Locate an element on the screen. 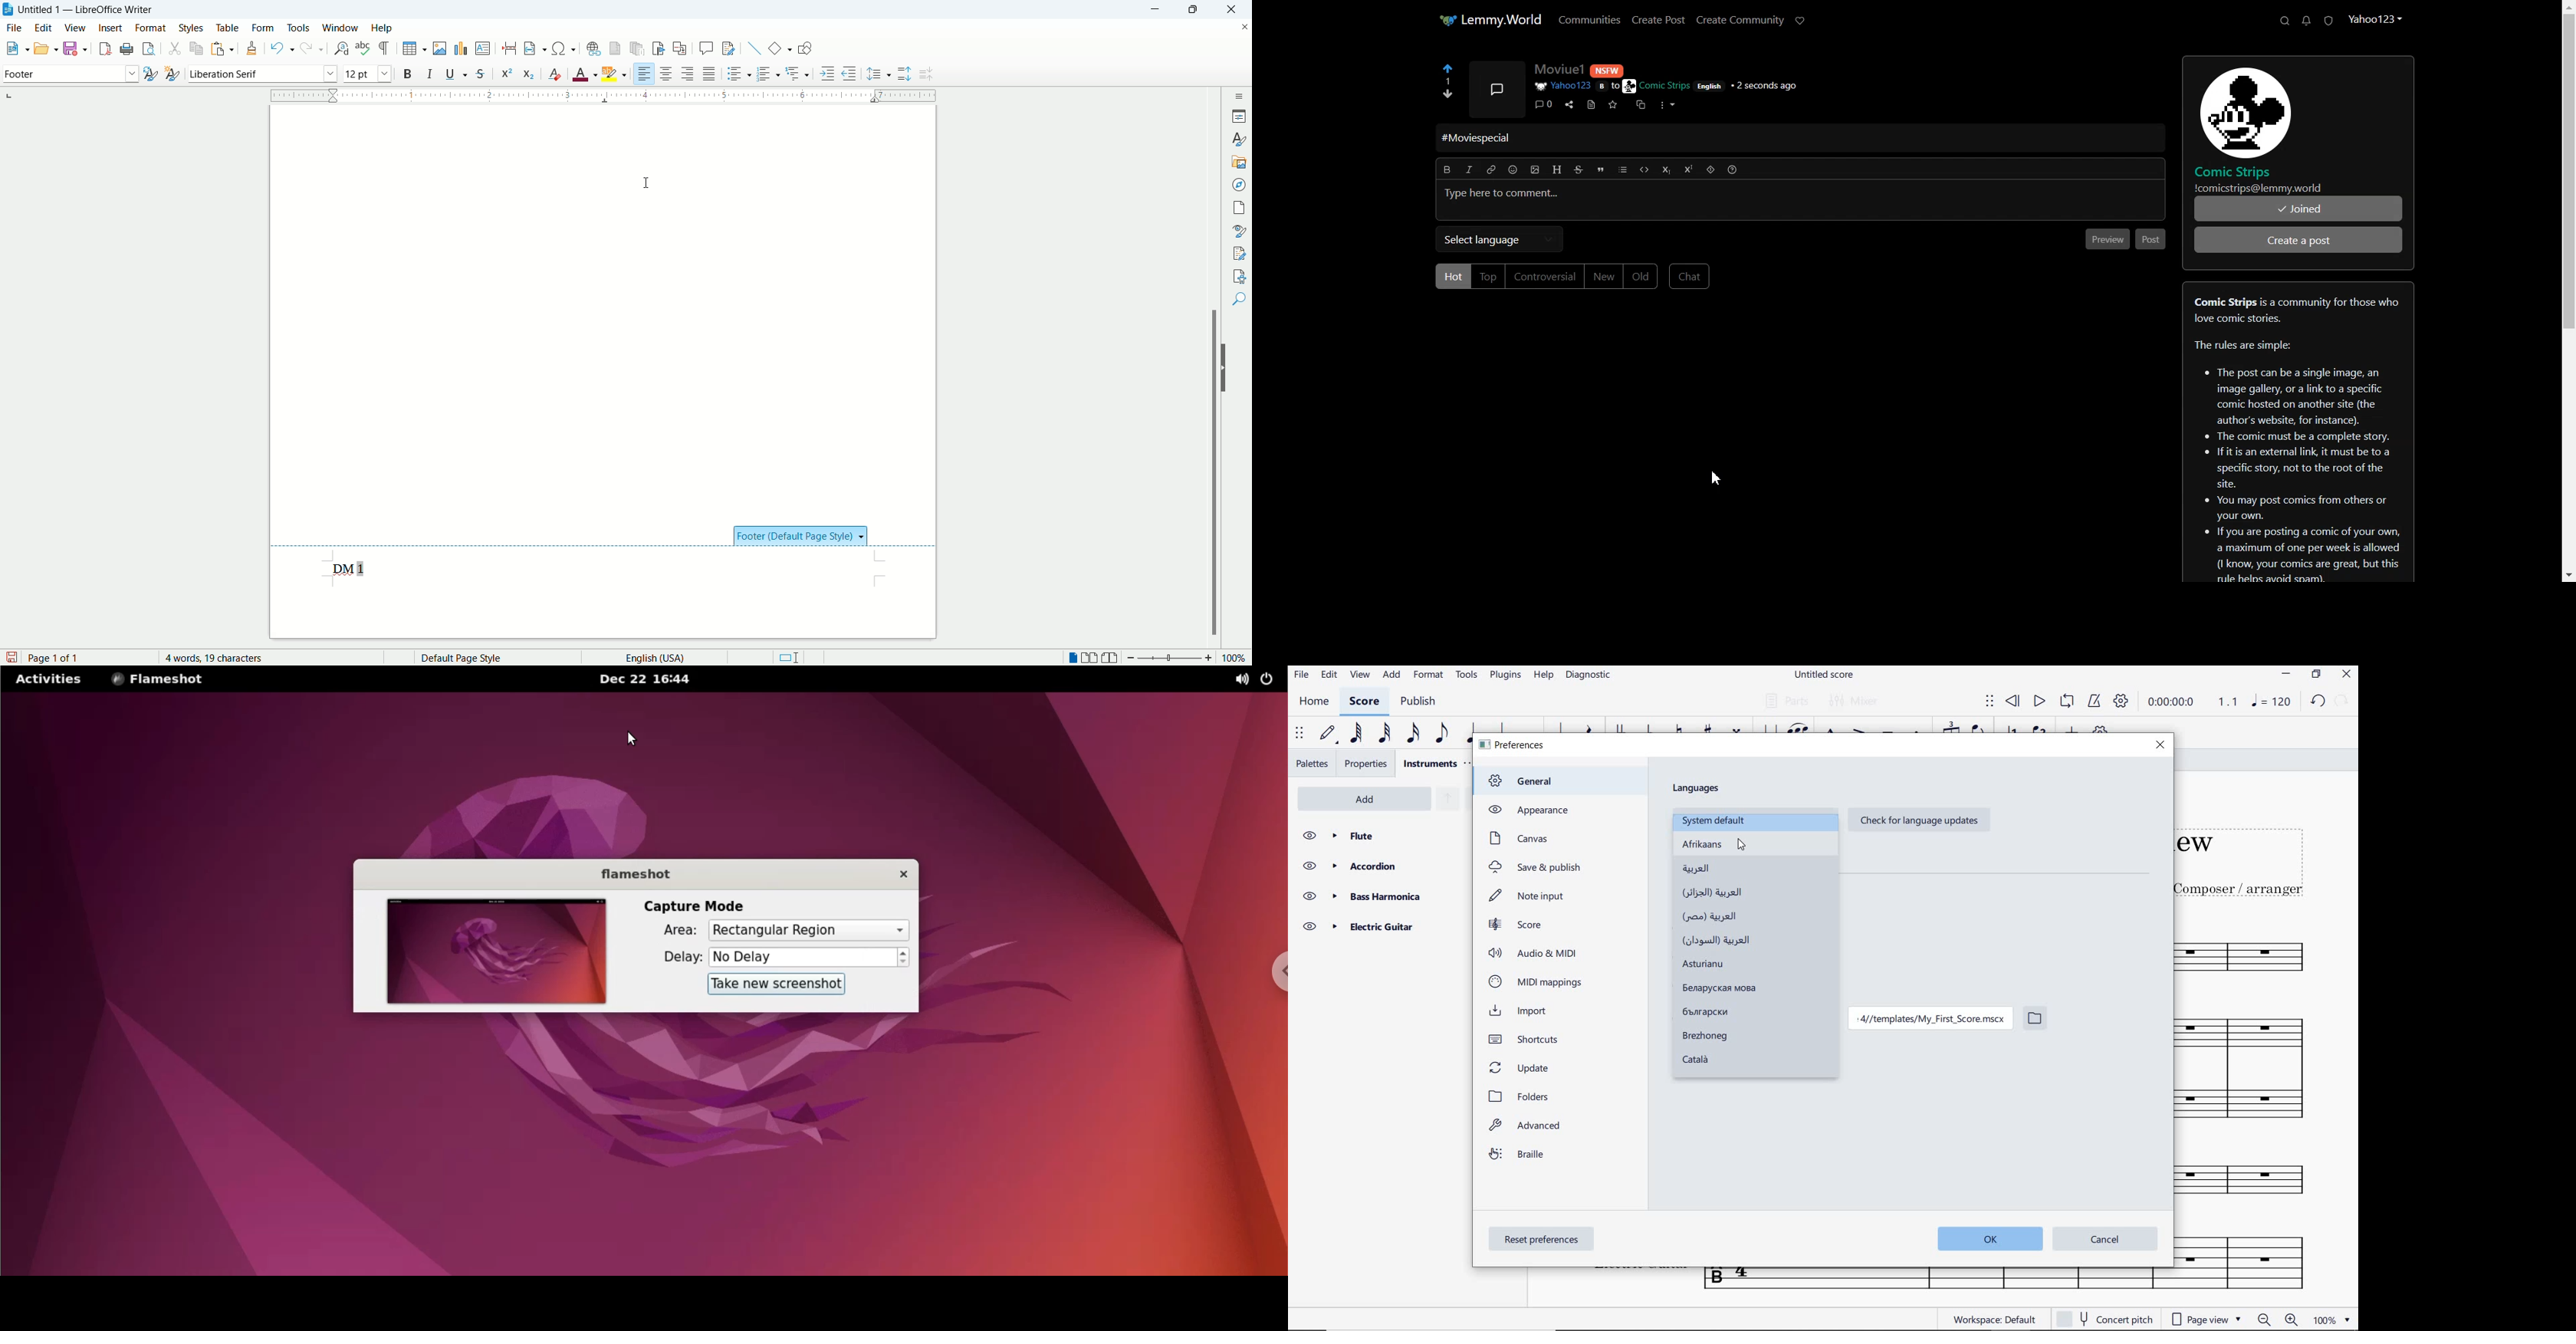  Share is located at coordinates (1569, 105).